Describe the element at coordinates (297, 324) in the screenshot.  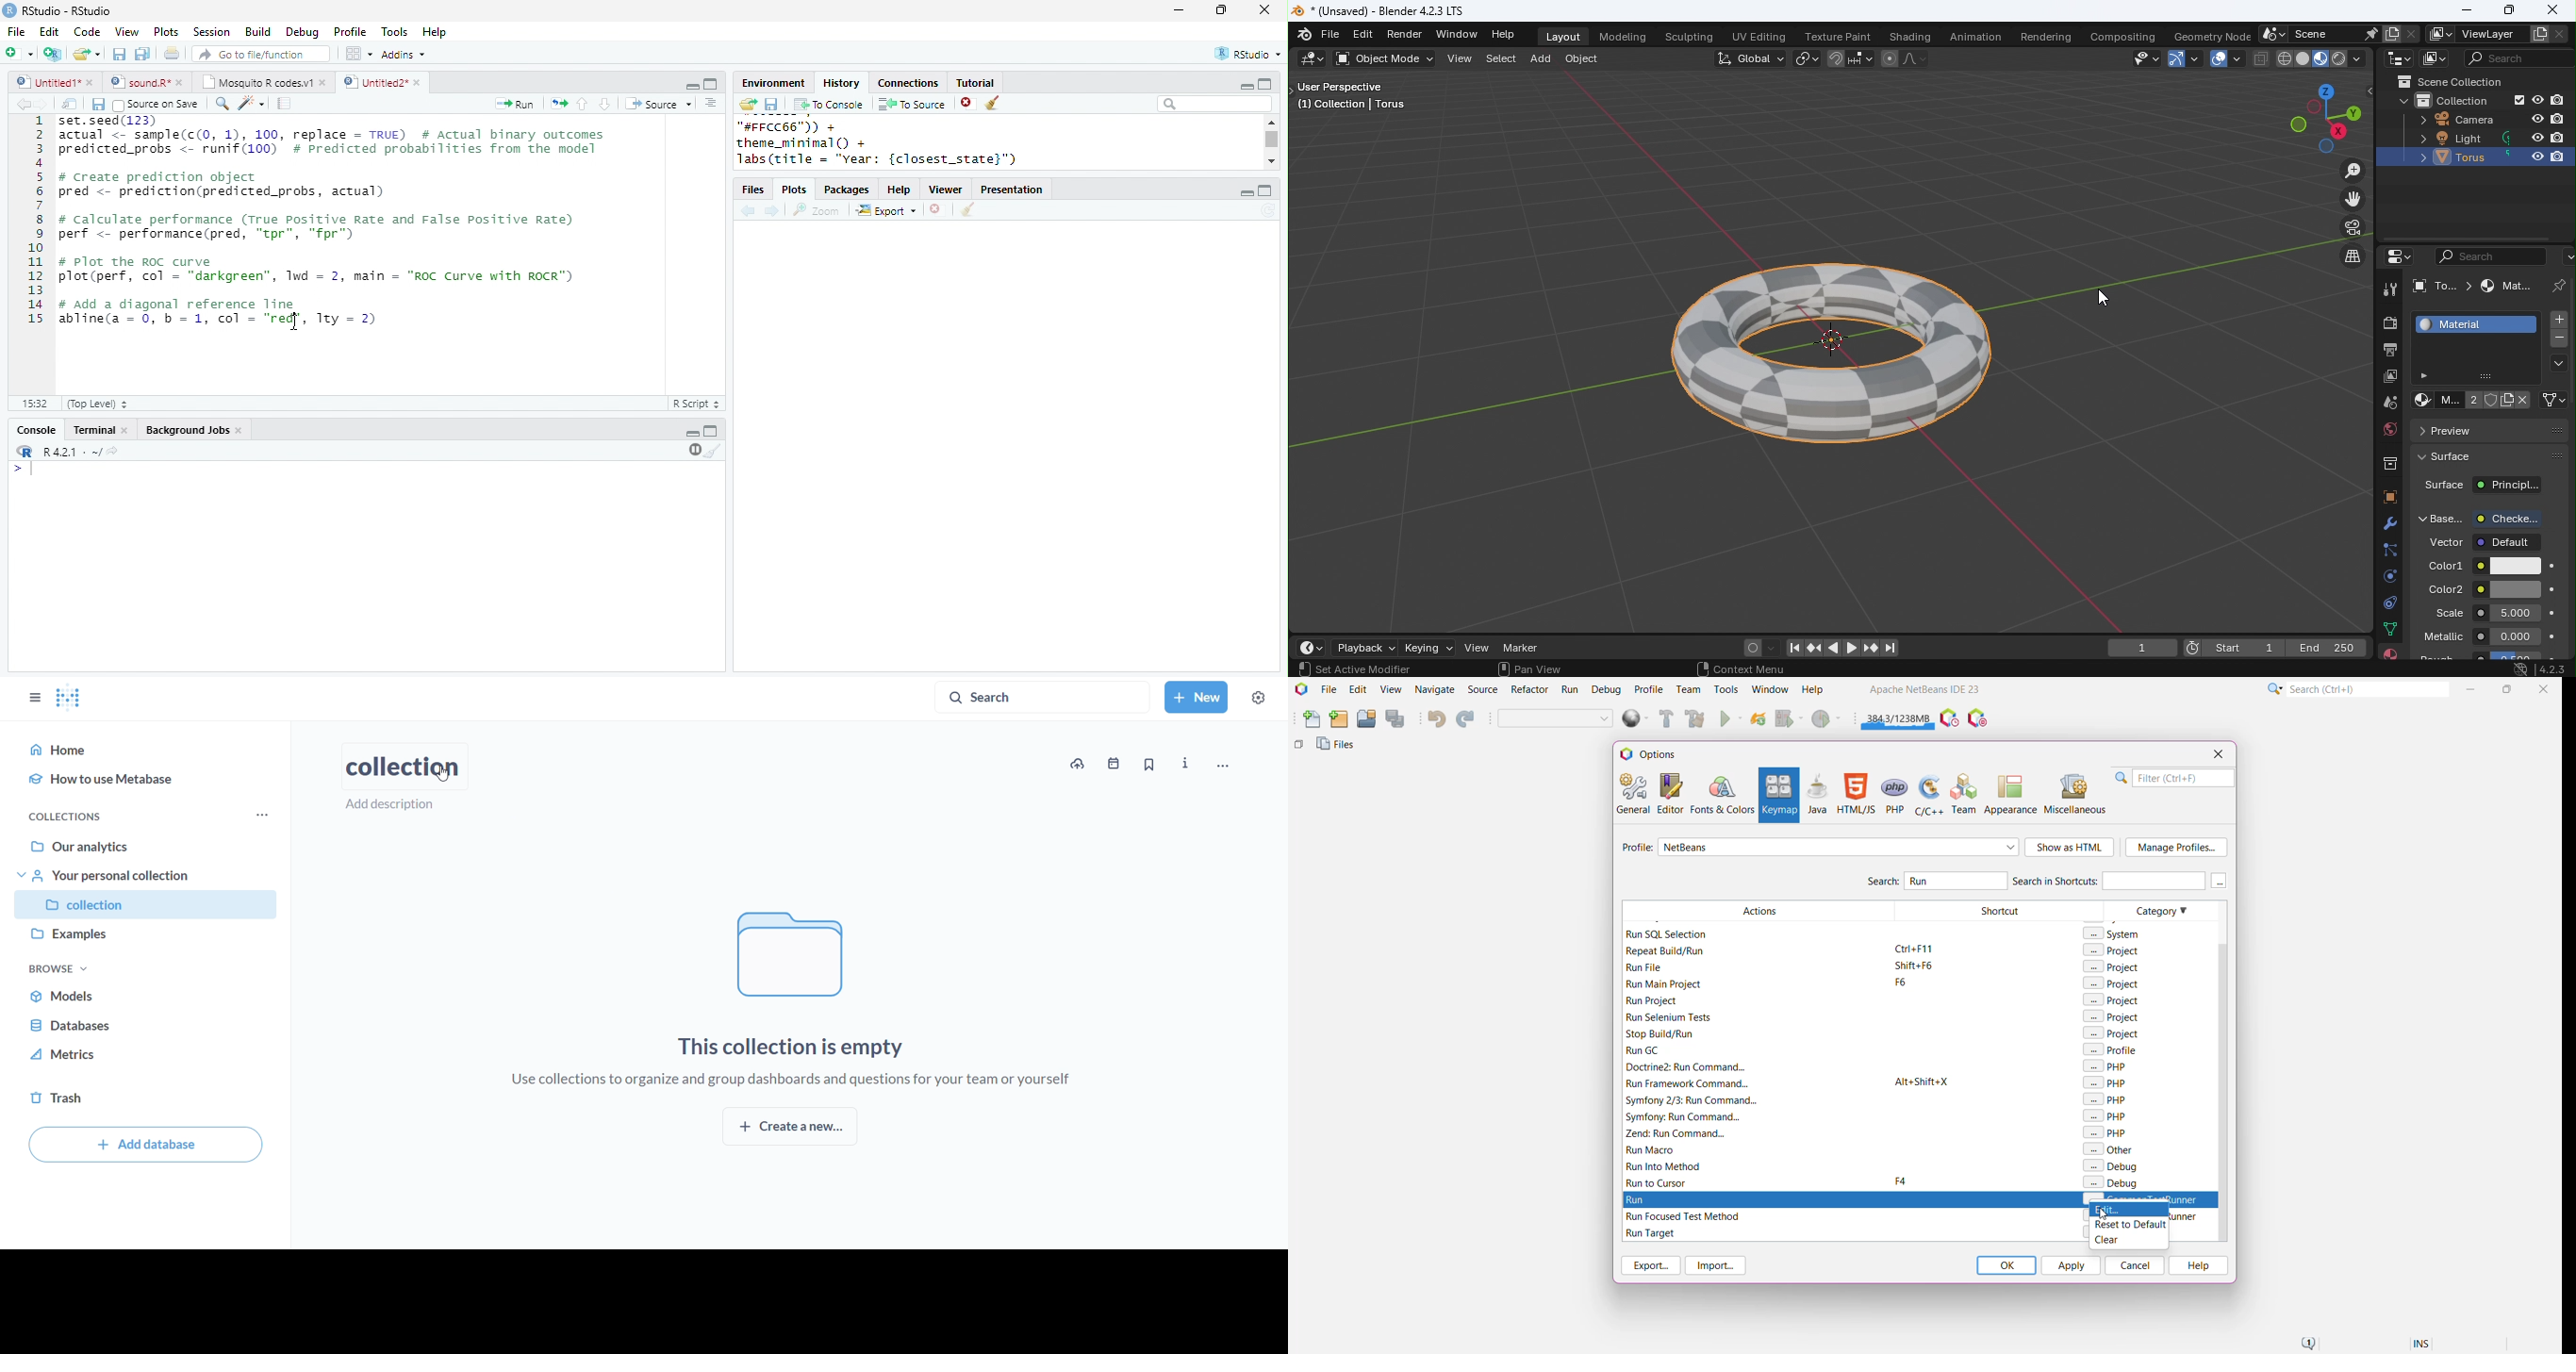
I see `cursor` at that location.